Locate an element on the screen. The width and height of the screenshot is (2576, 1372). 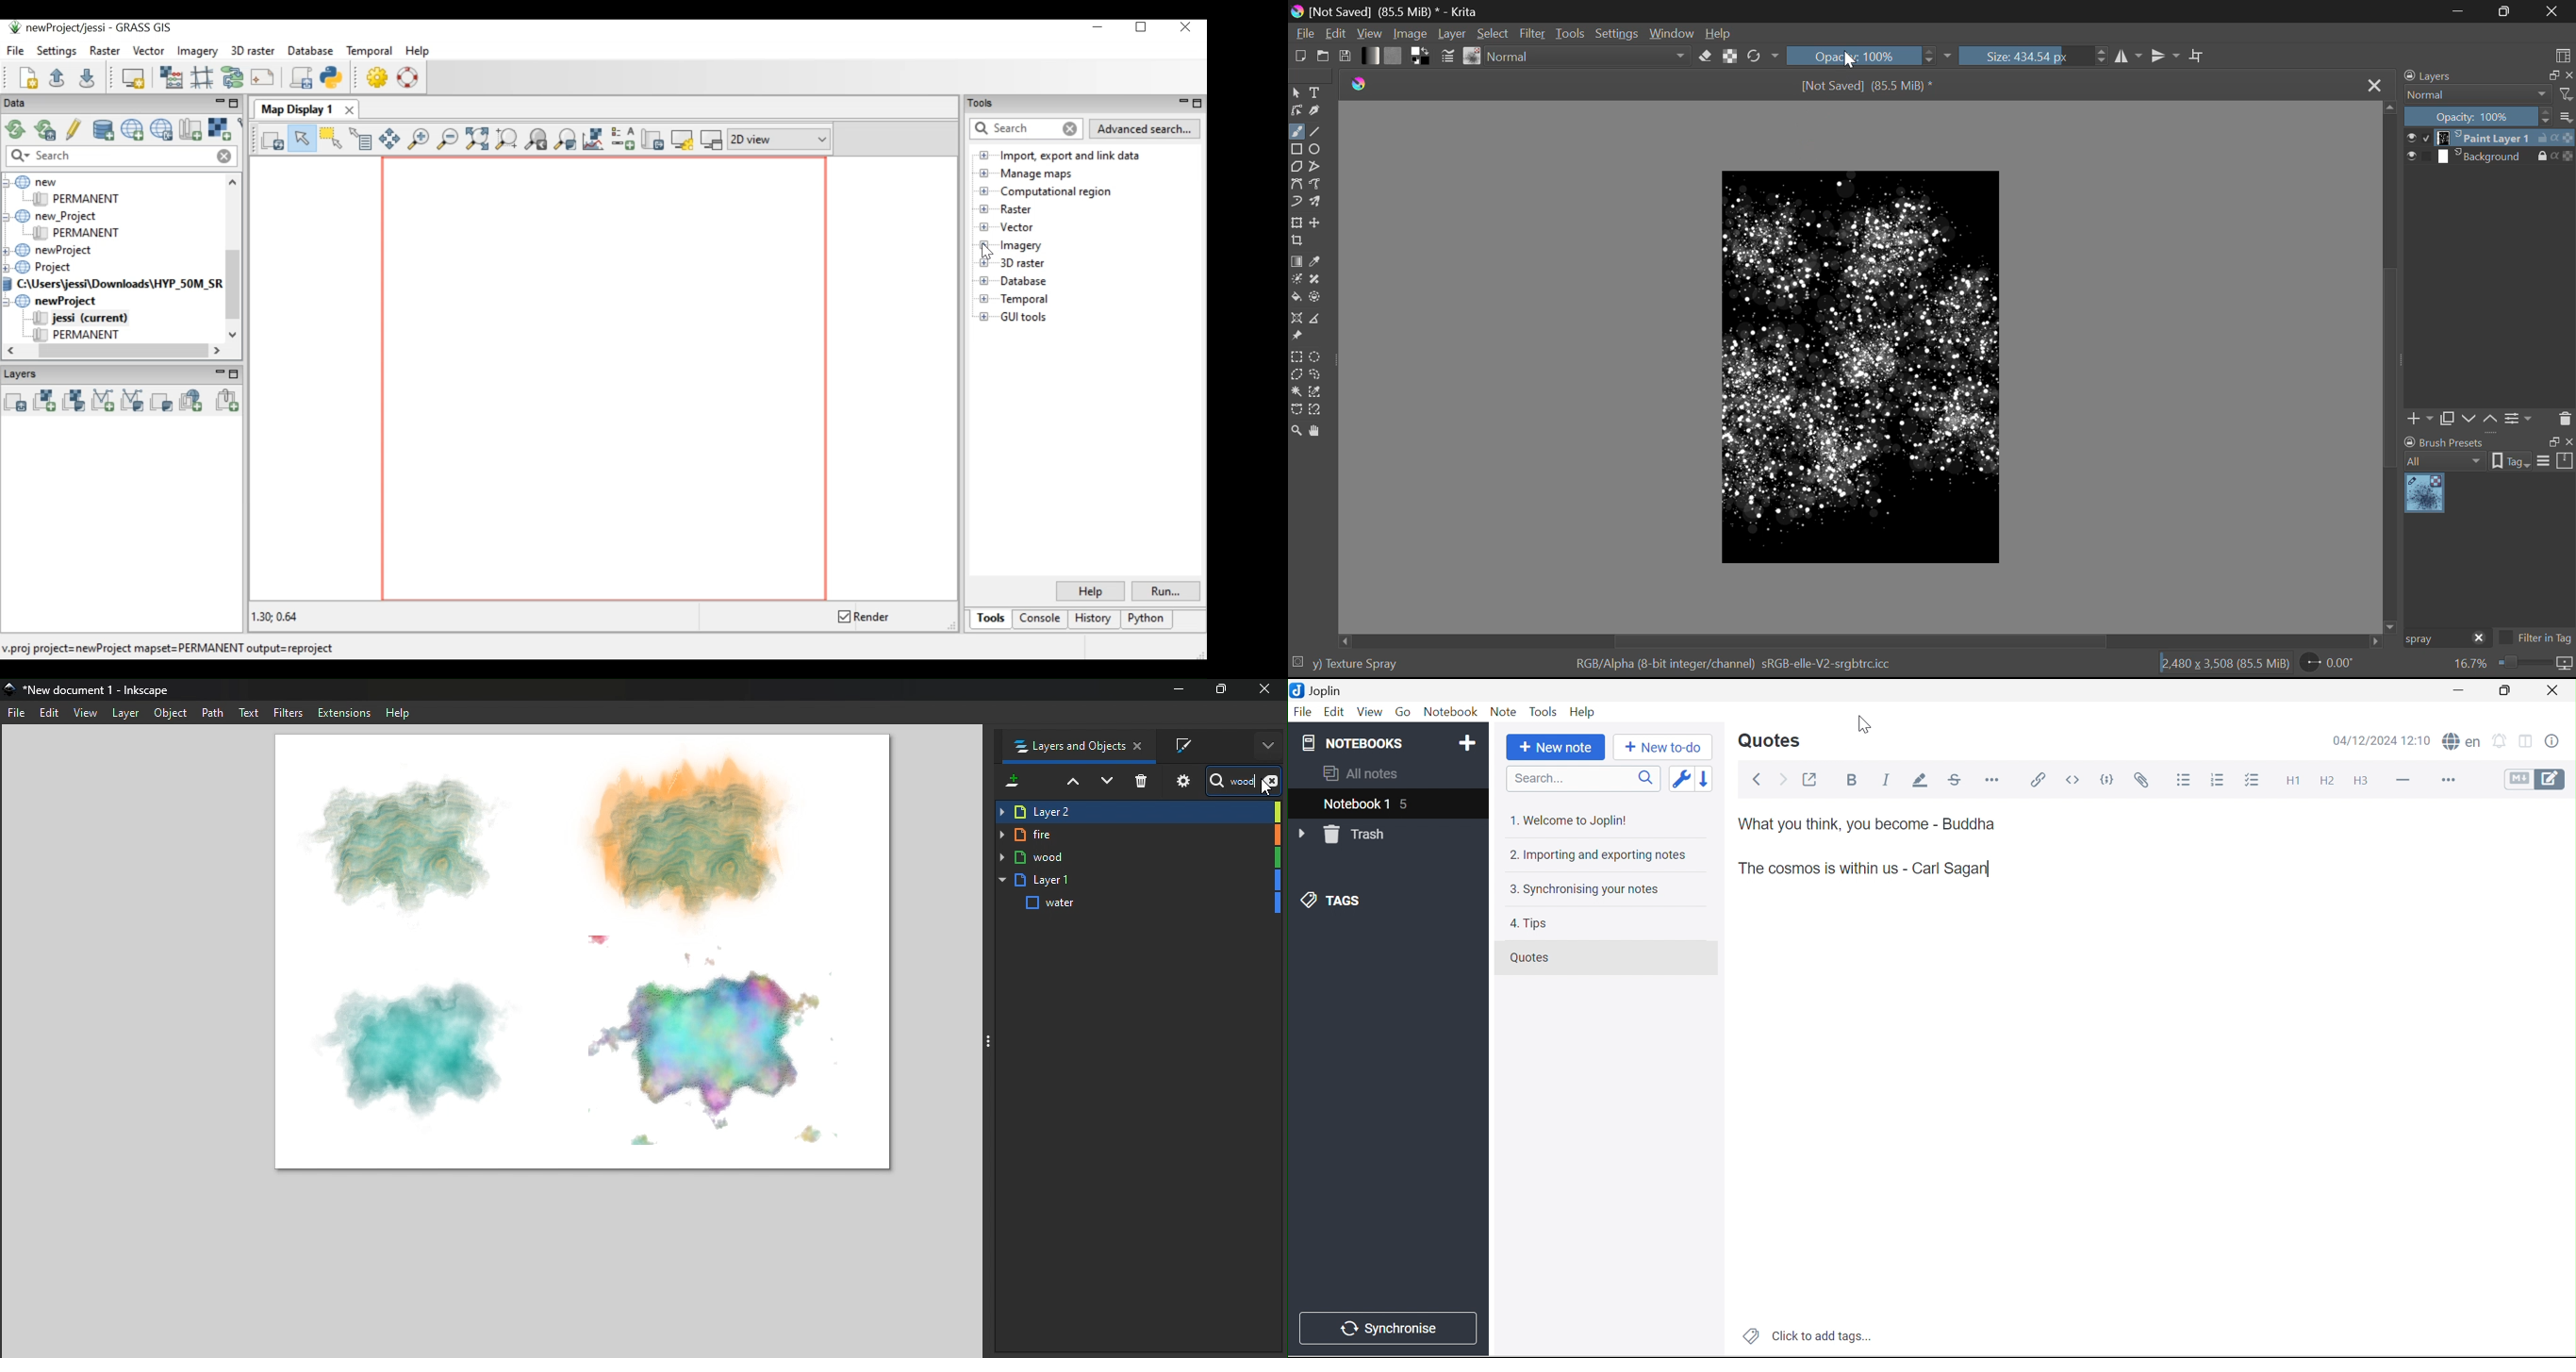
Choose Workspace is located at coordinates (2563, 55).